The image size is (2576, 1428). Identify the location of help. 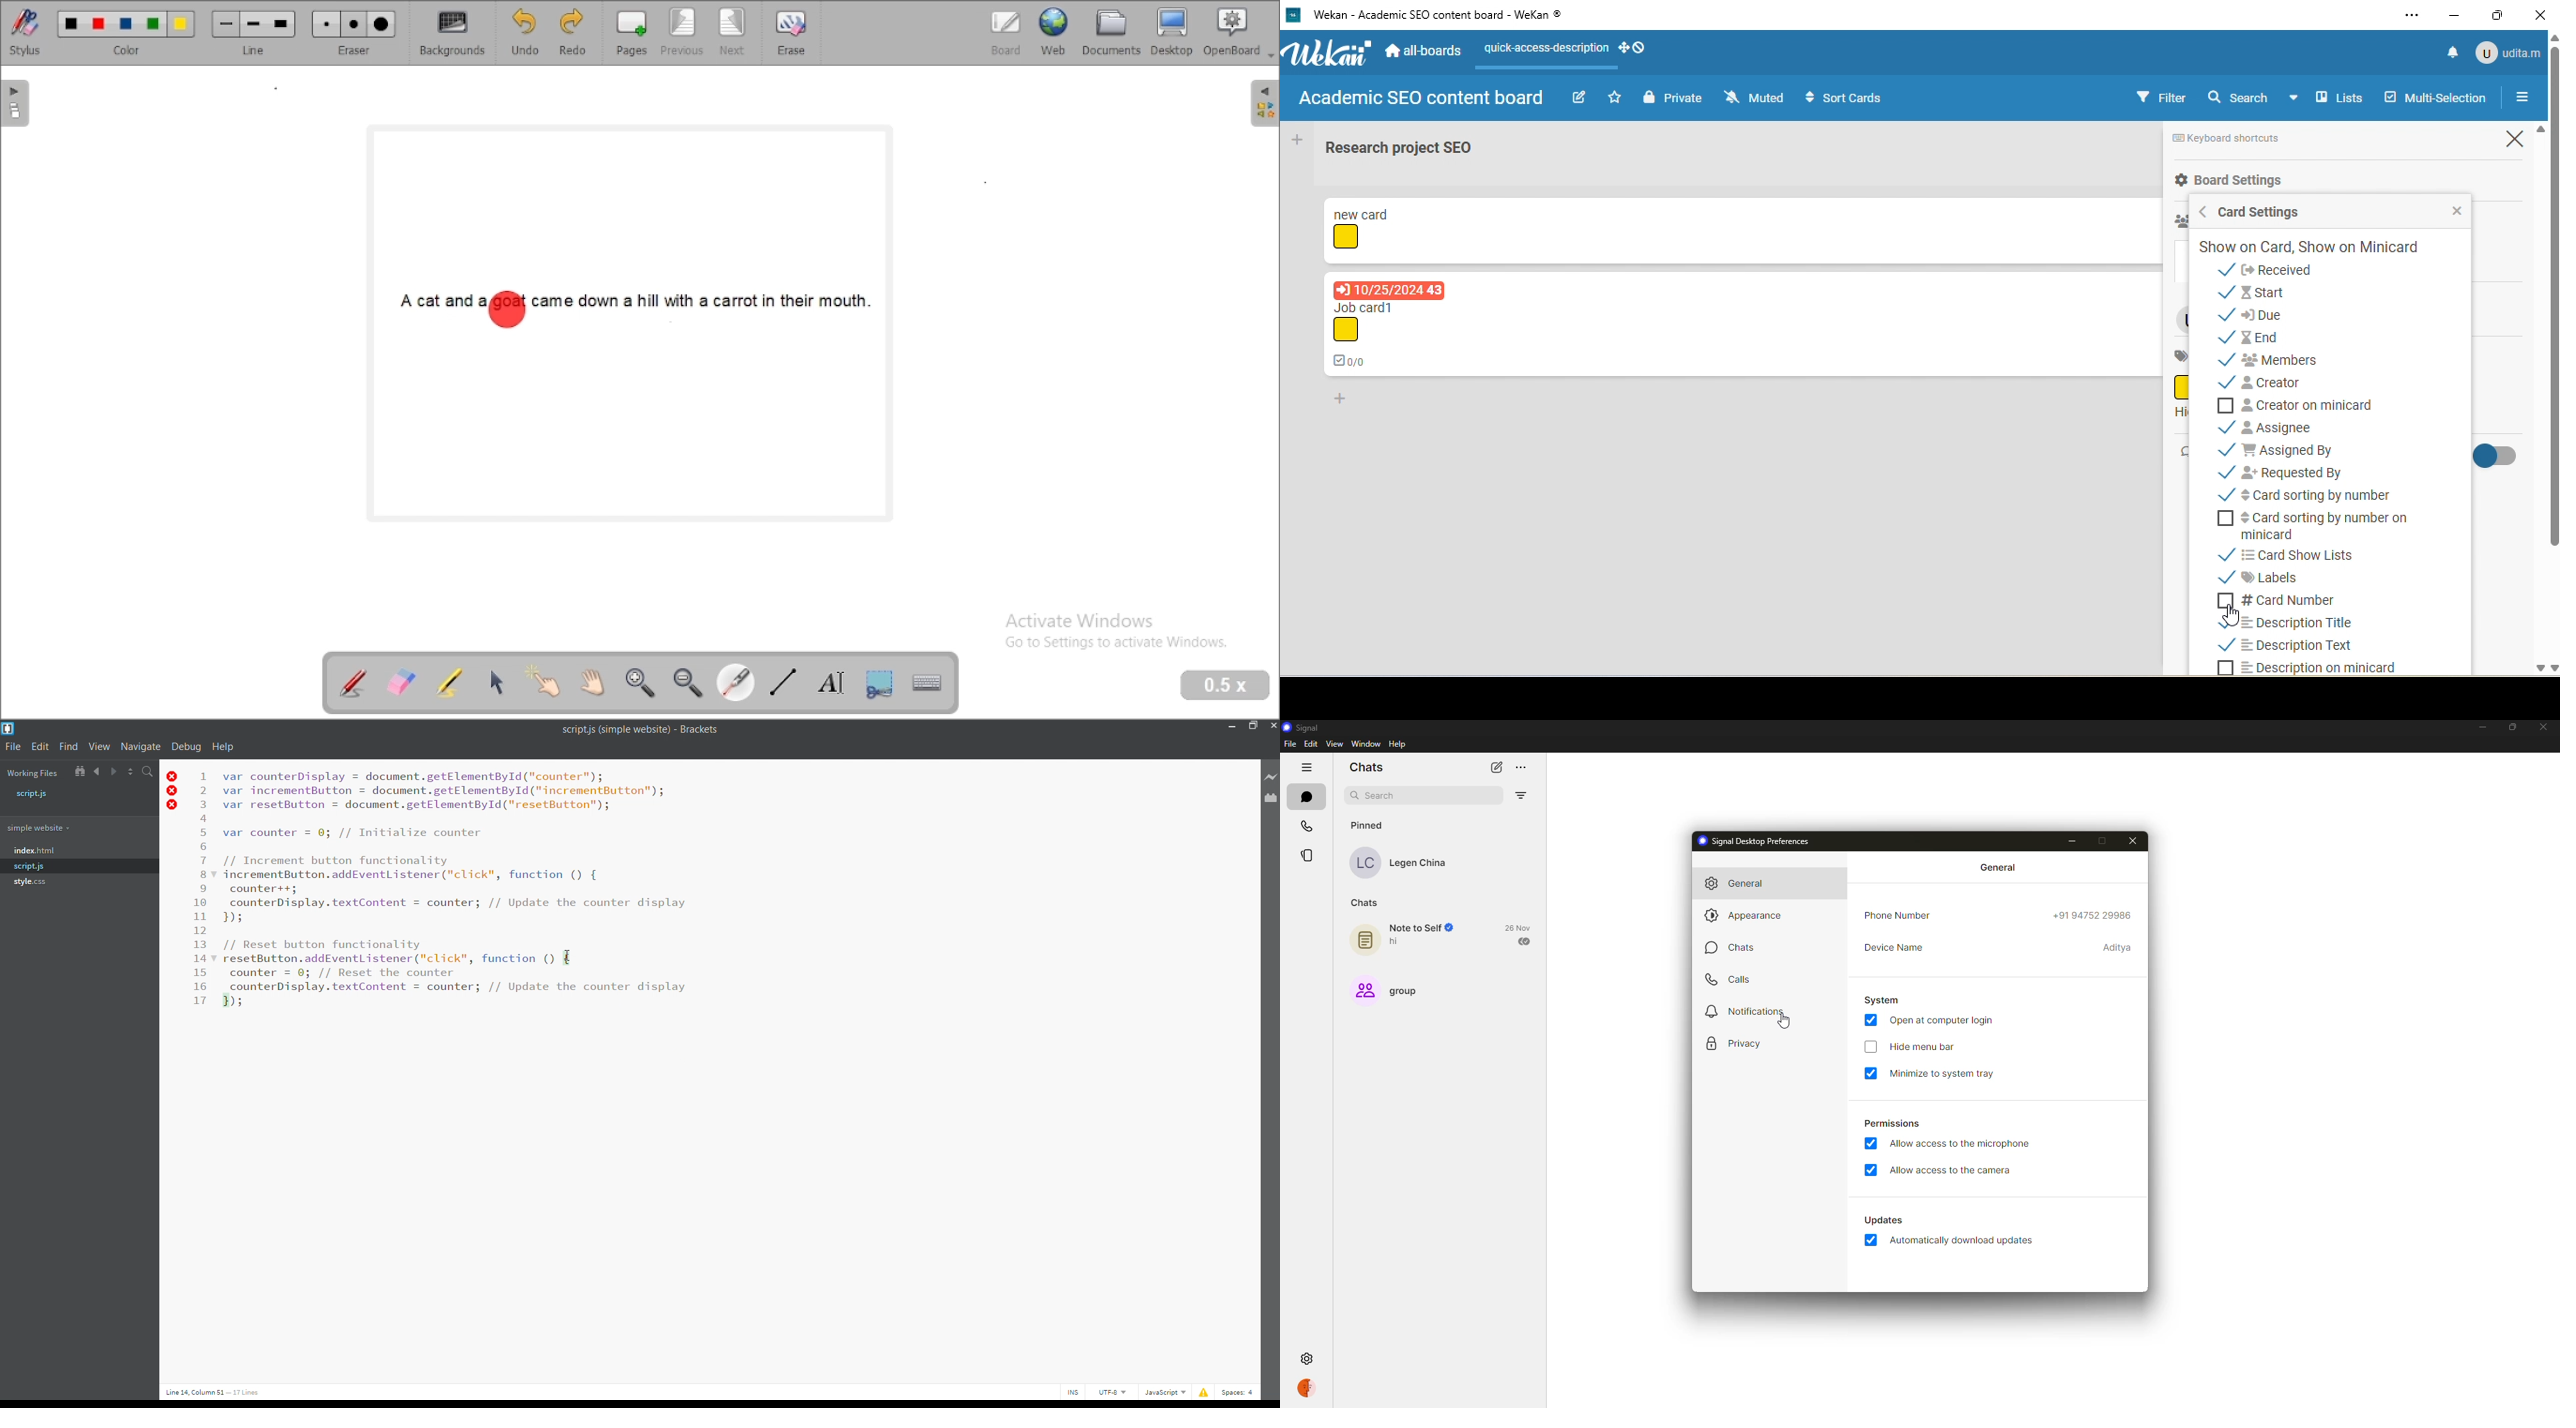
(225, 747).